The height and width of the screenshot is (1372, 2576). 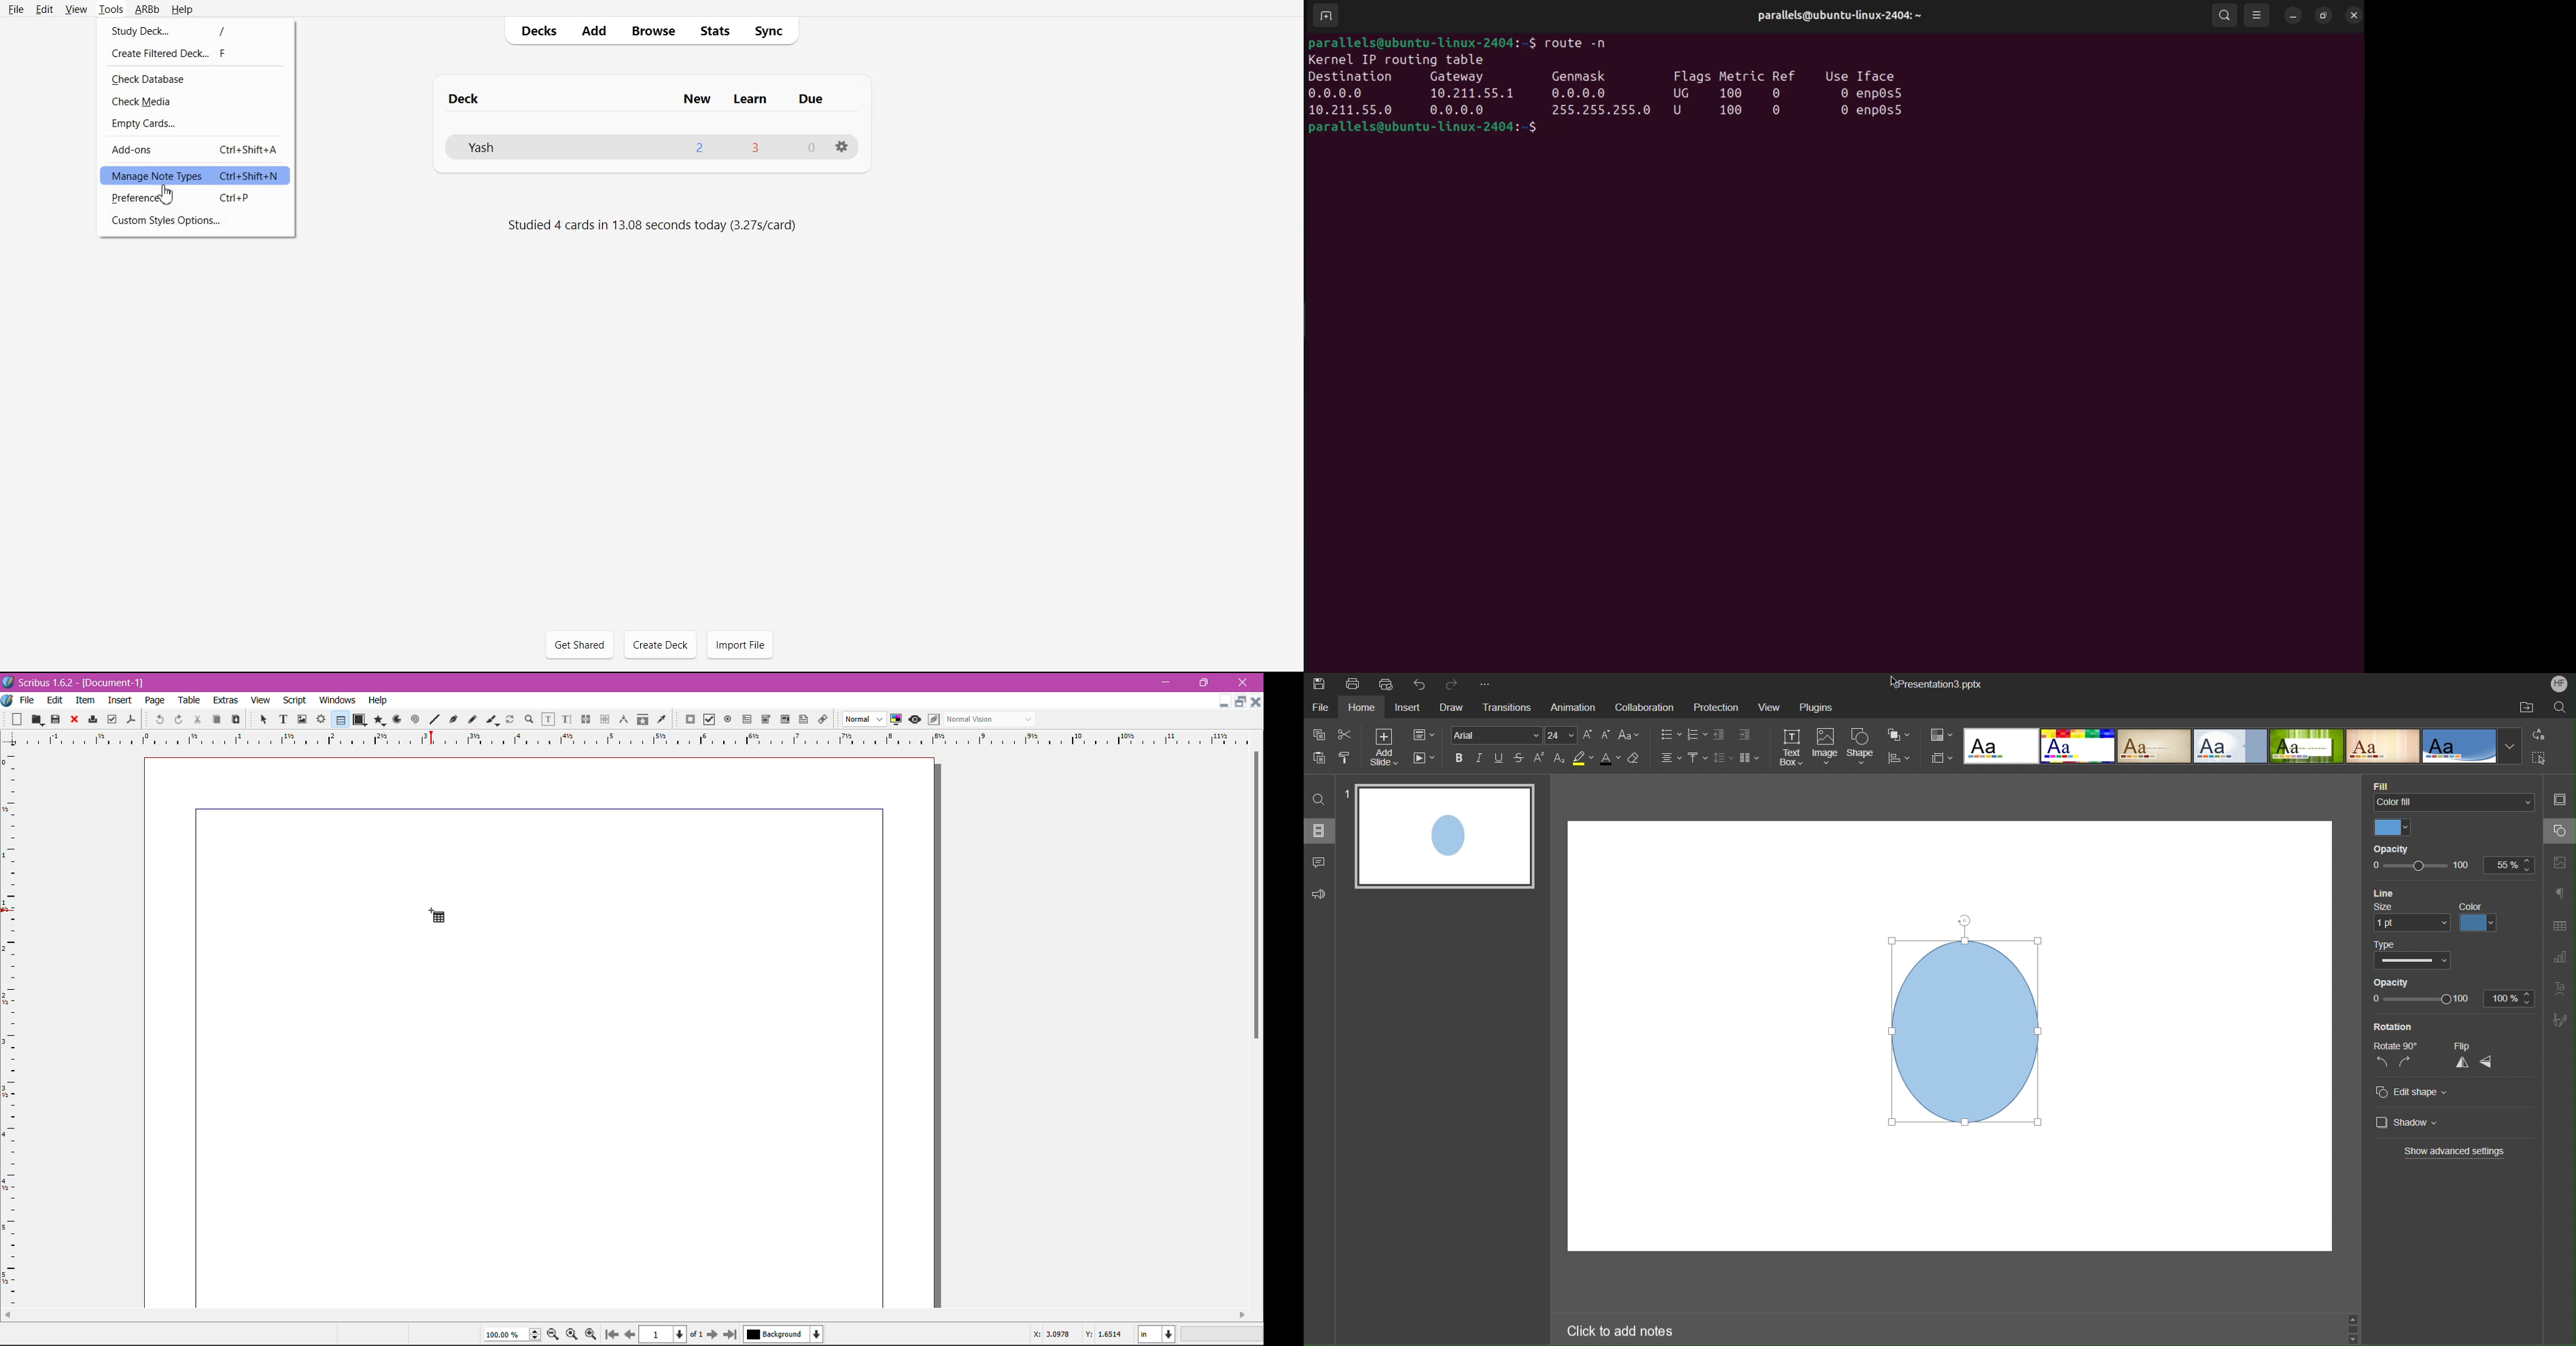 I want to click on Scroll bar, so click(x=2357, y=1326).